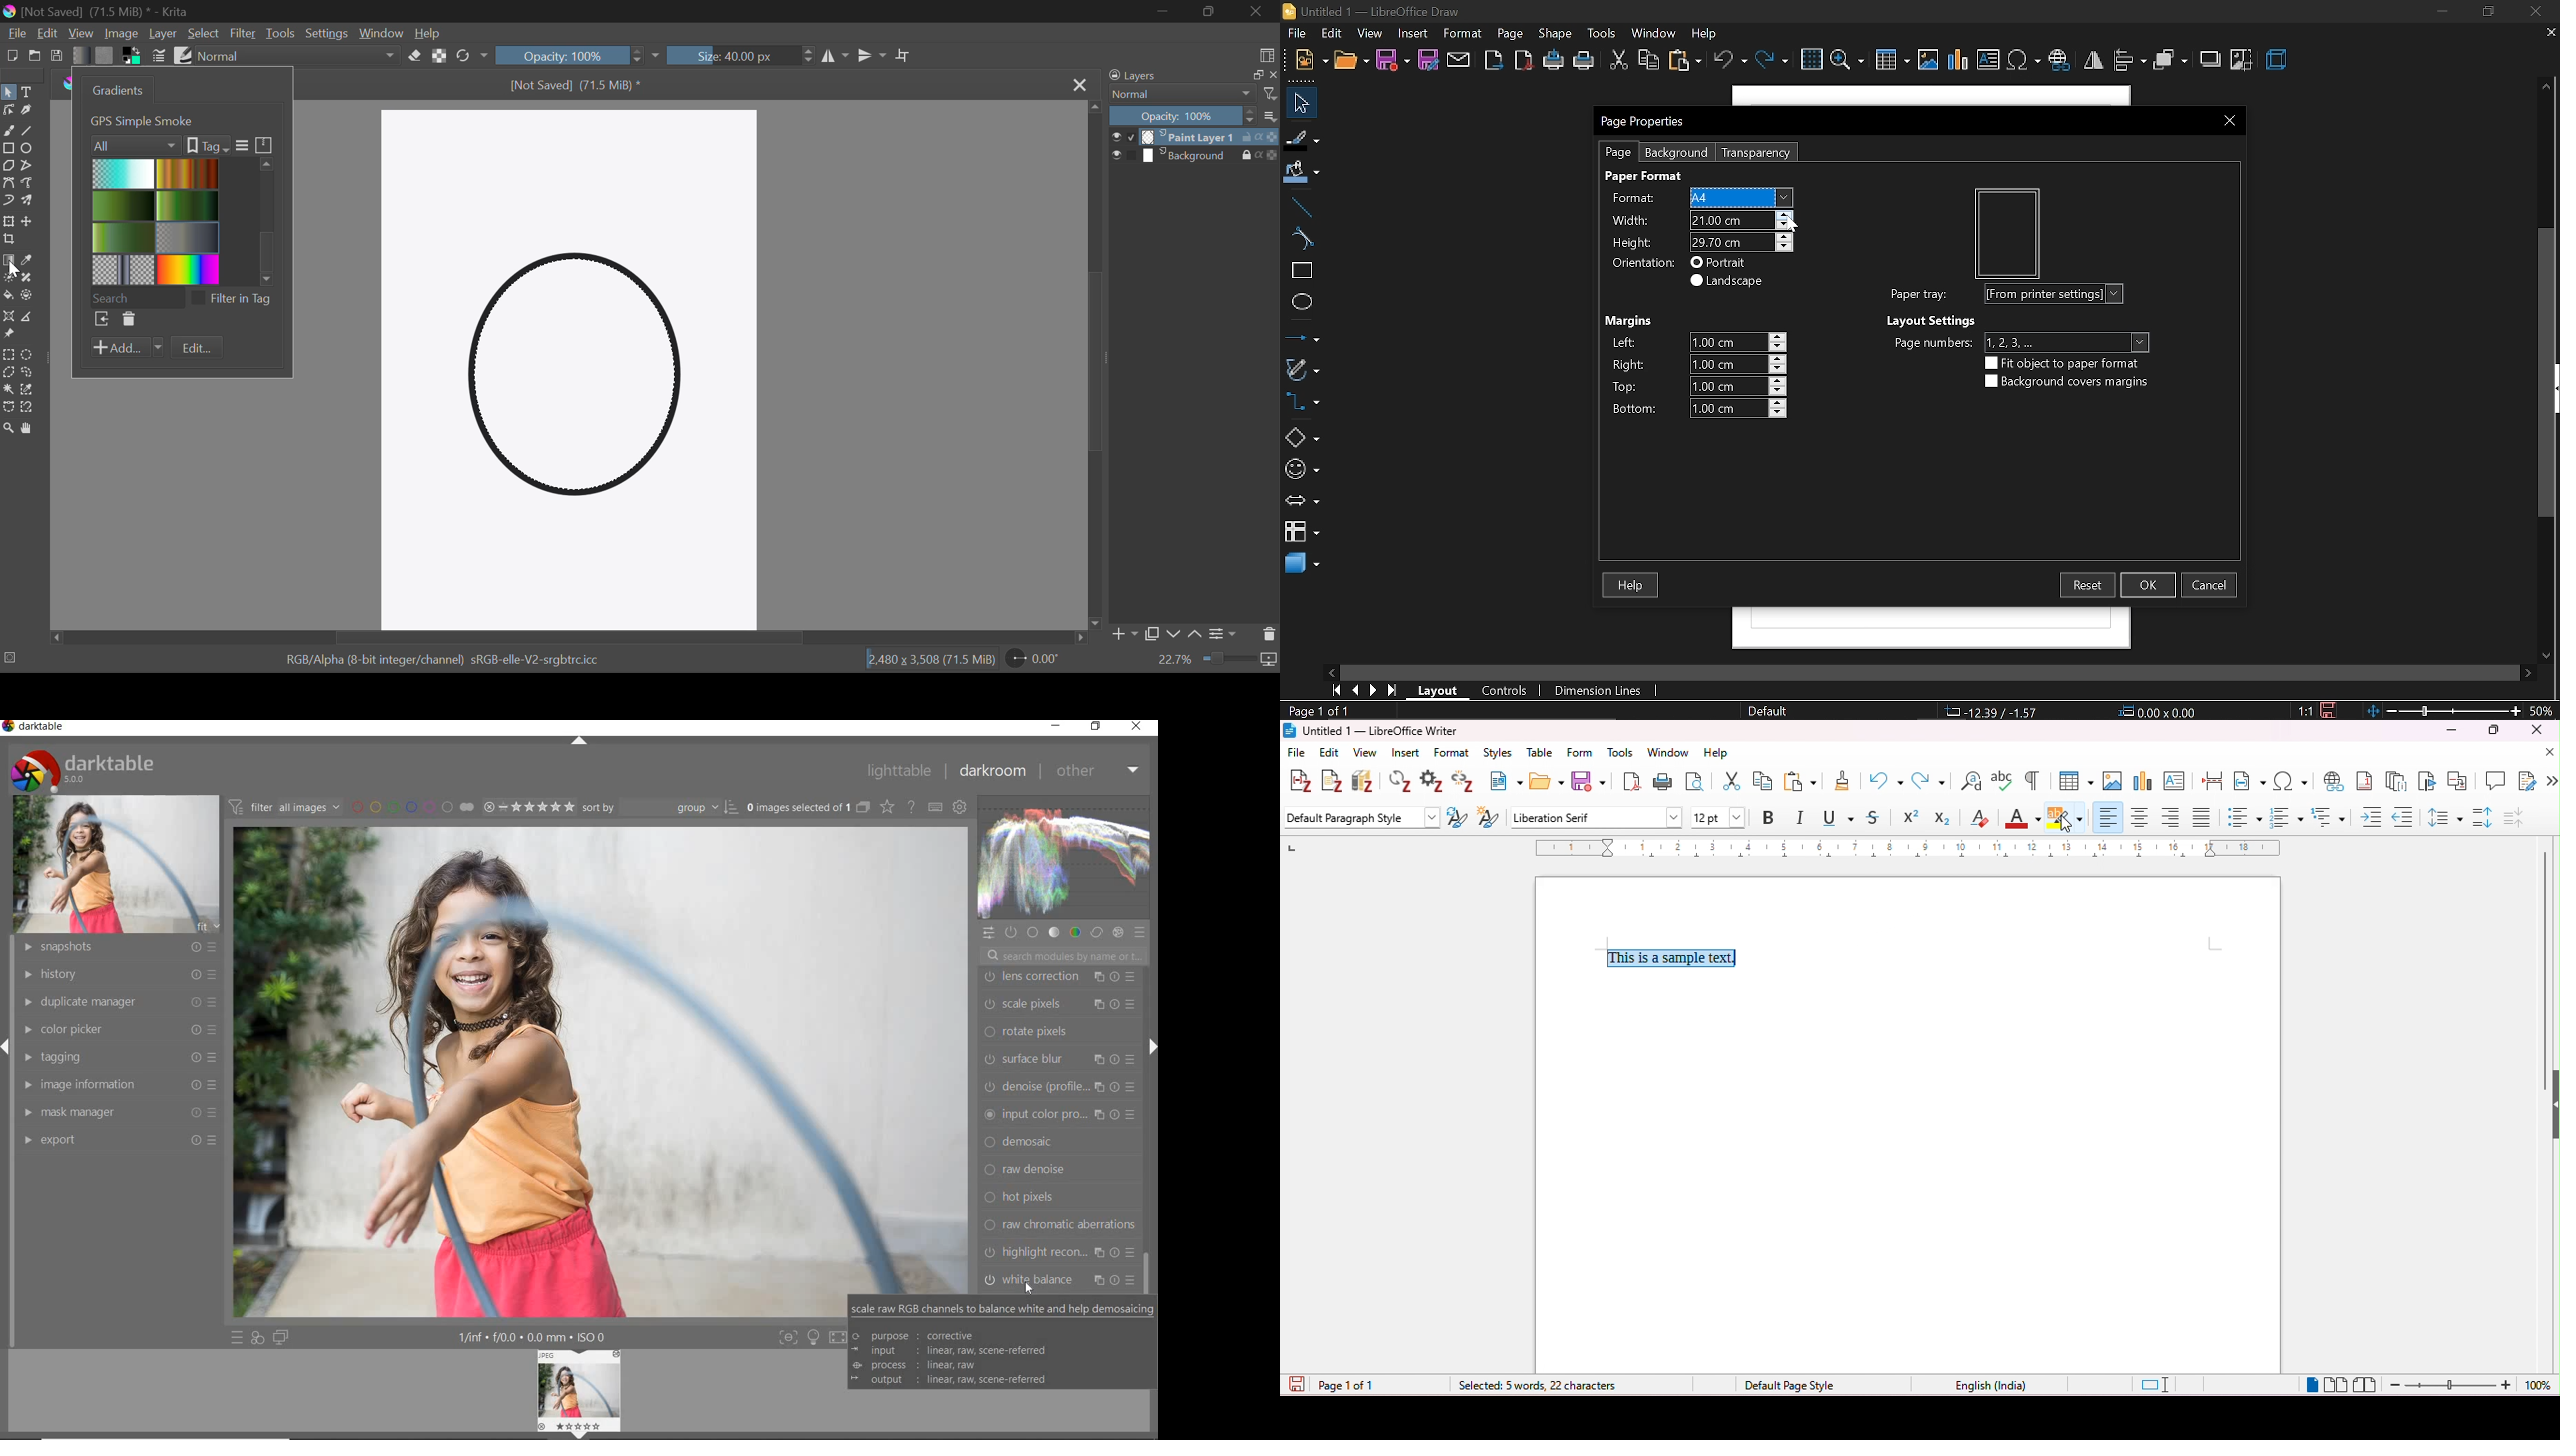 This screenshot has height=1456, width=2576. What do you see at coordinates (29, 131) in the screenshot?
I see `Line` at bounding box center [29, 131].